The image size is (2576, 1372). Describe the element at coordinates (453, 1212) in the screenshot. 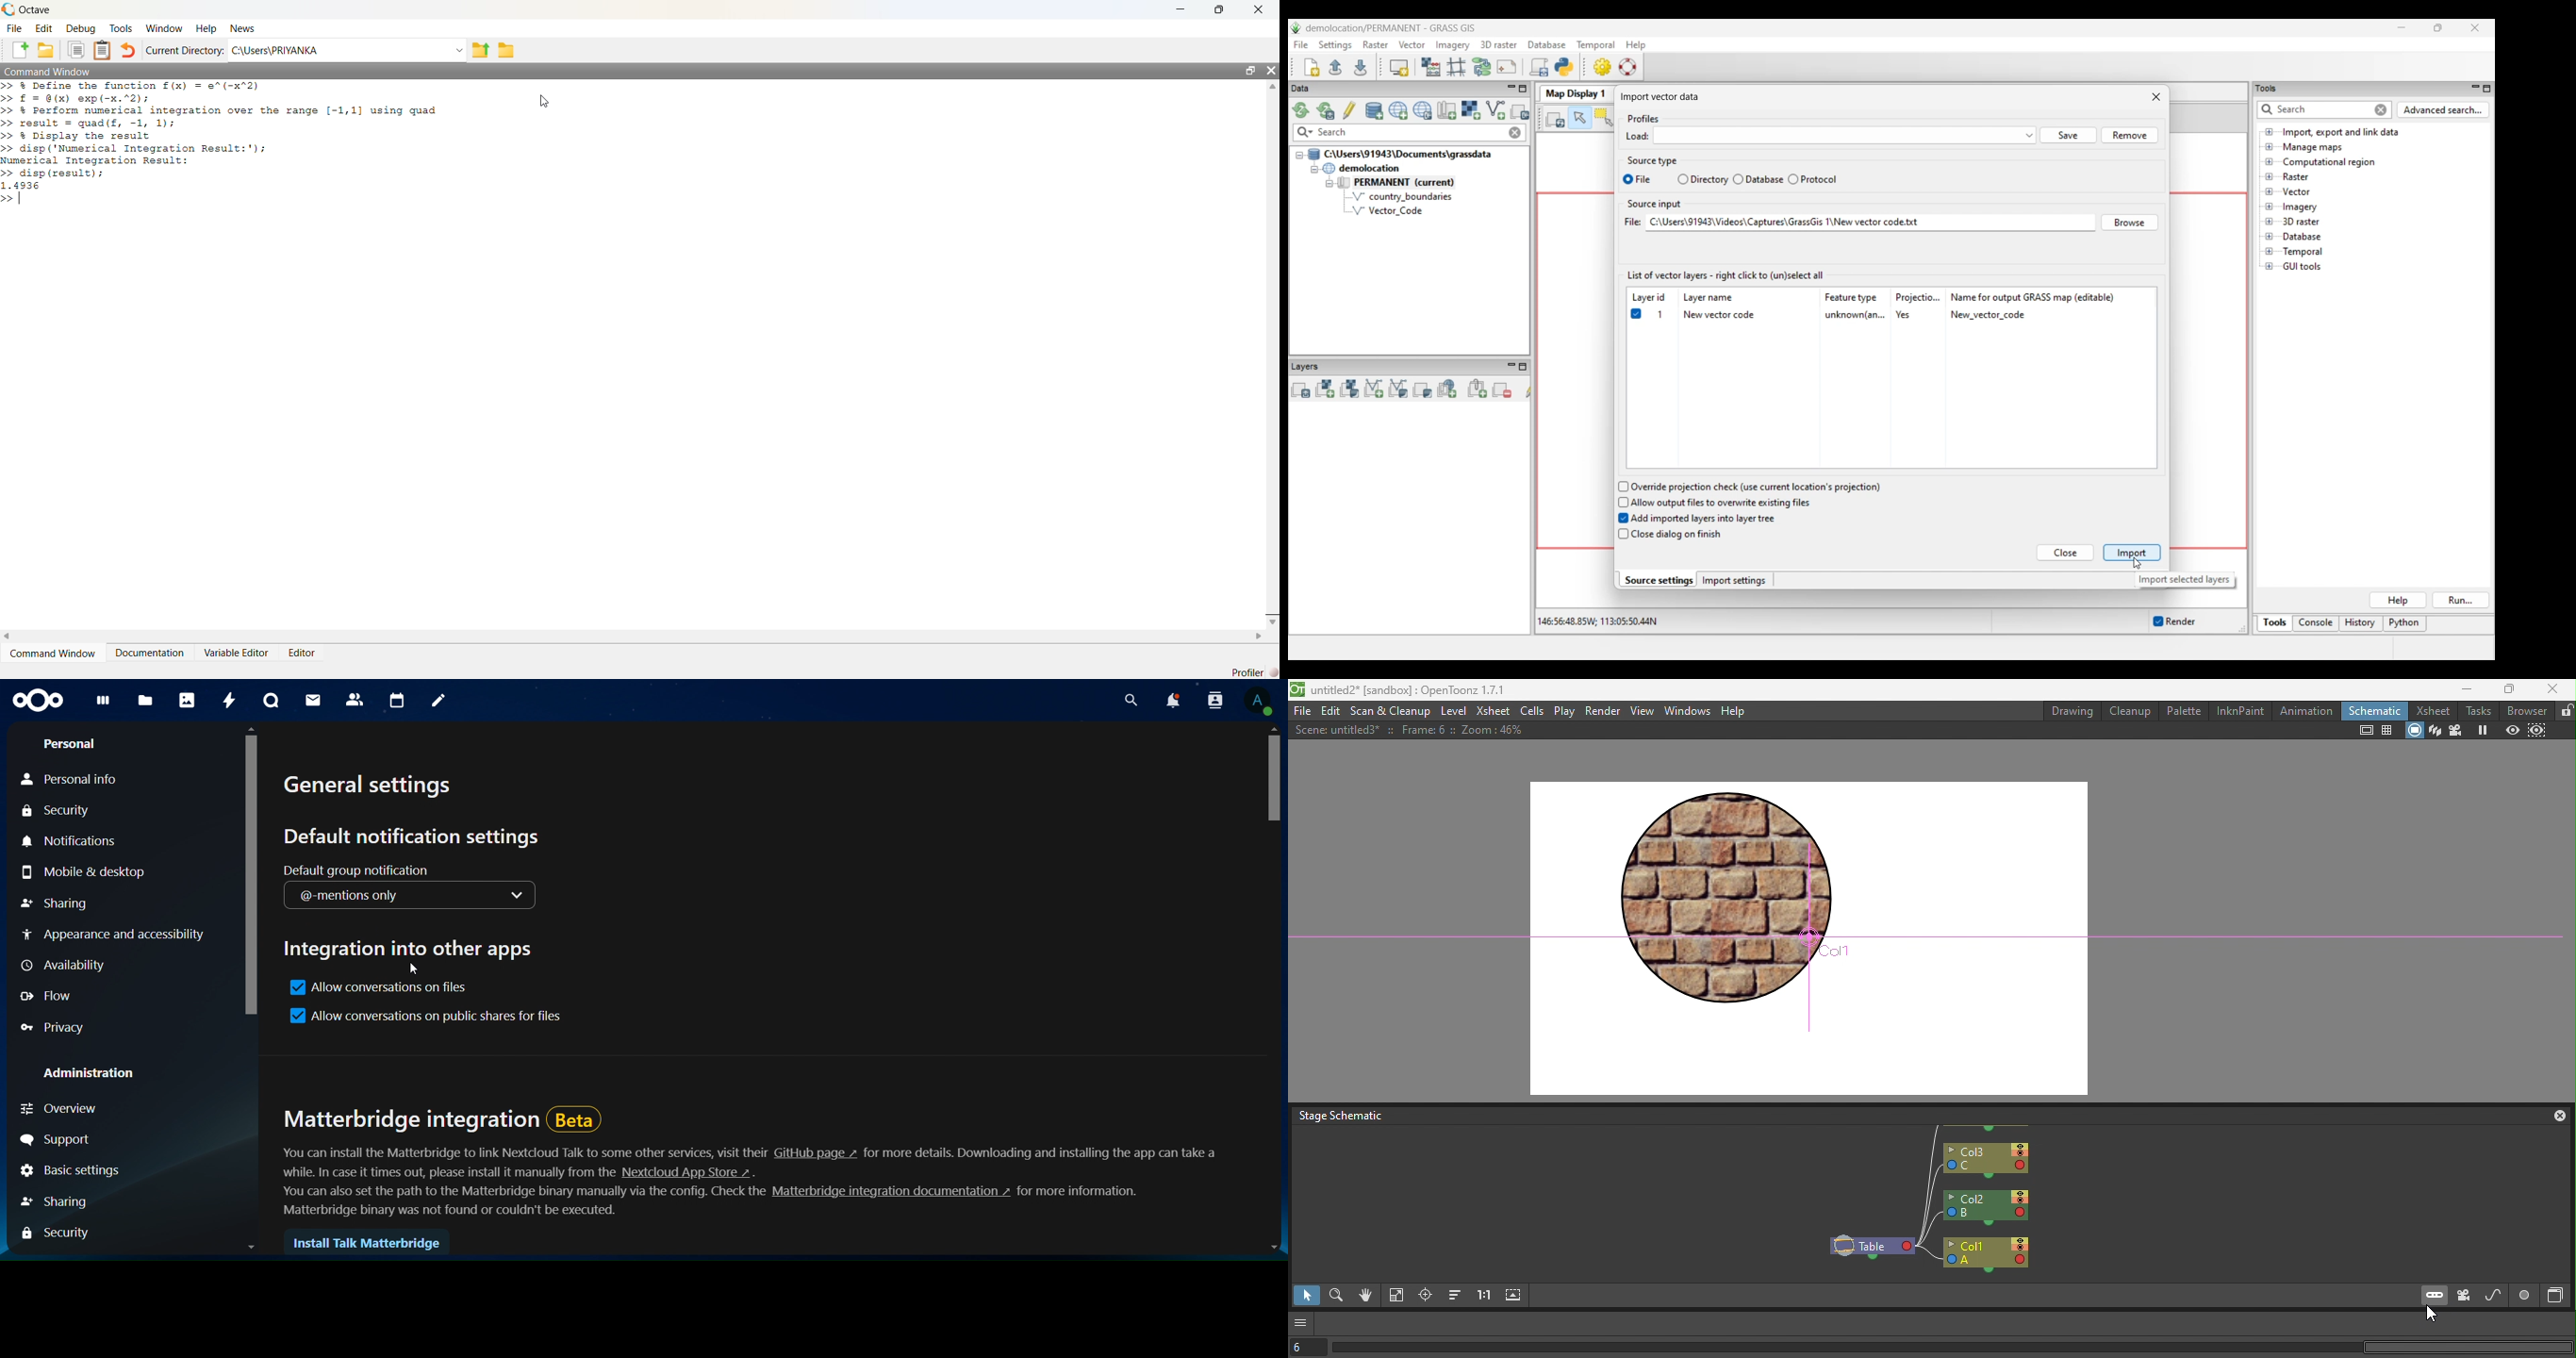

I see `text` at that location.